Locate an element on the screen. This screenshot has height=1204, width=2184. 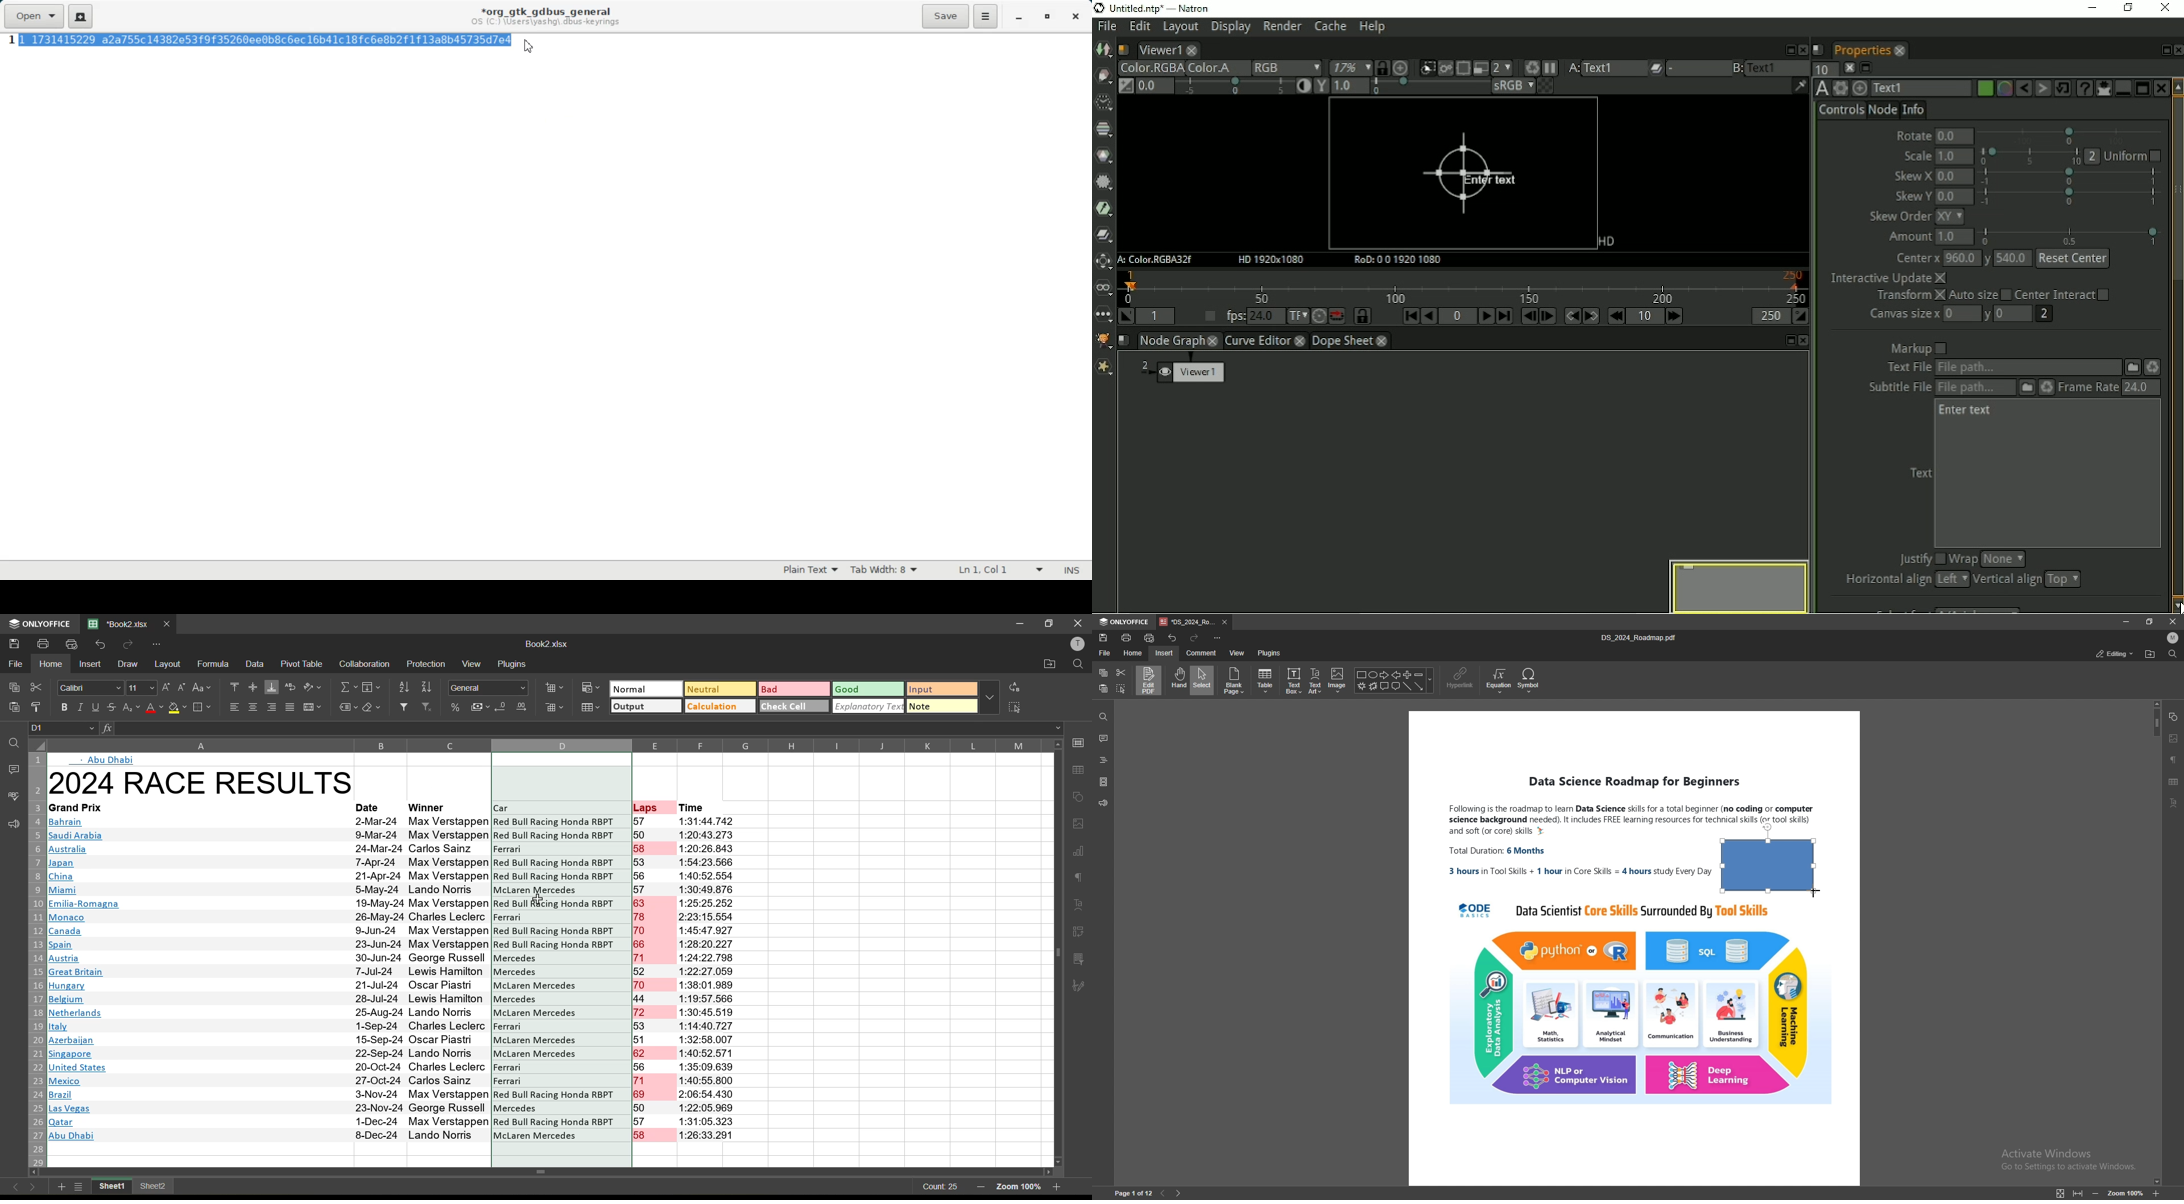
find is located at coordinates (1079, 664).